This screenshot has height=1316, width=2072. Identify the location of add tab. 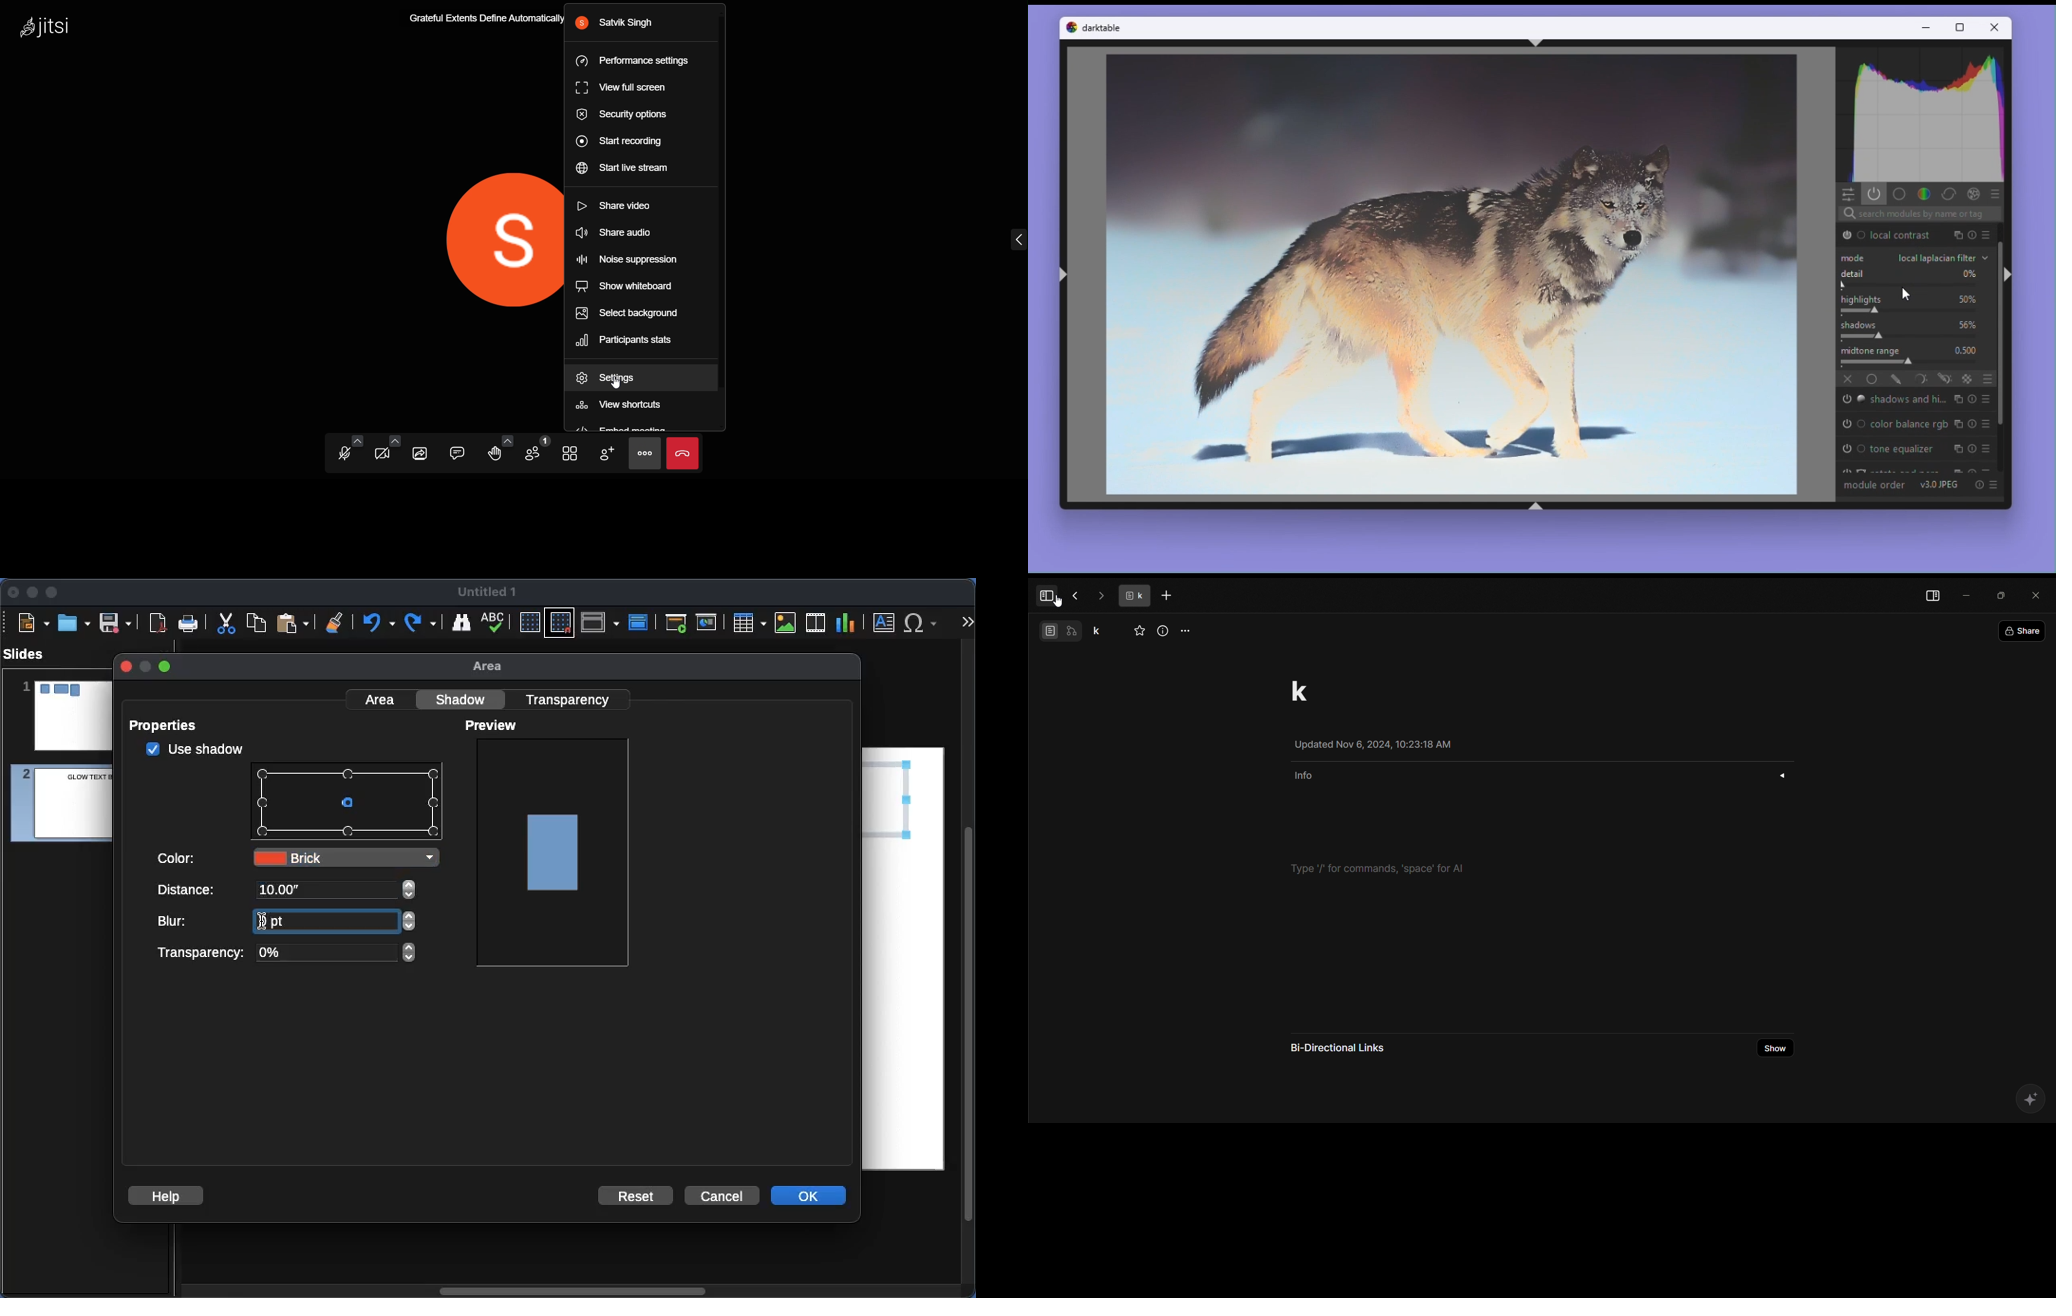
(1169, 596).